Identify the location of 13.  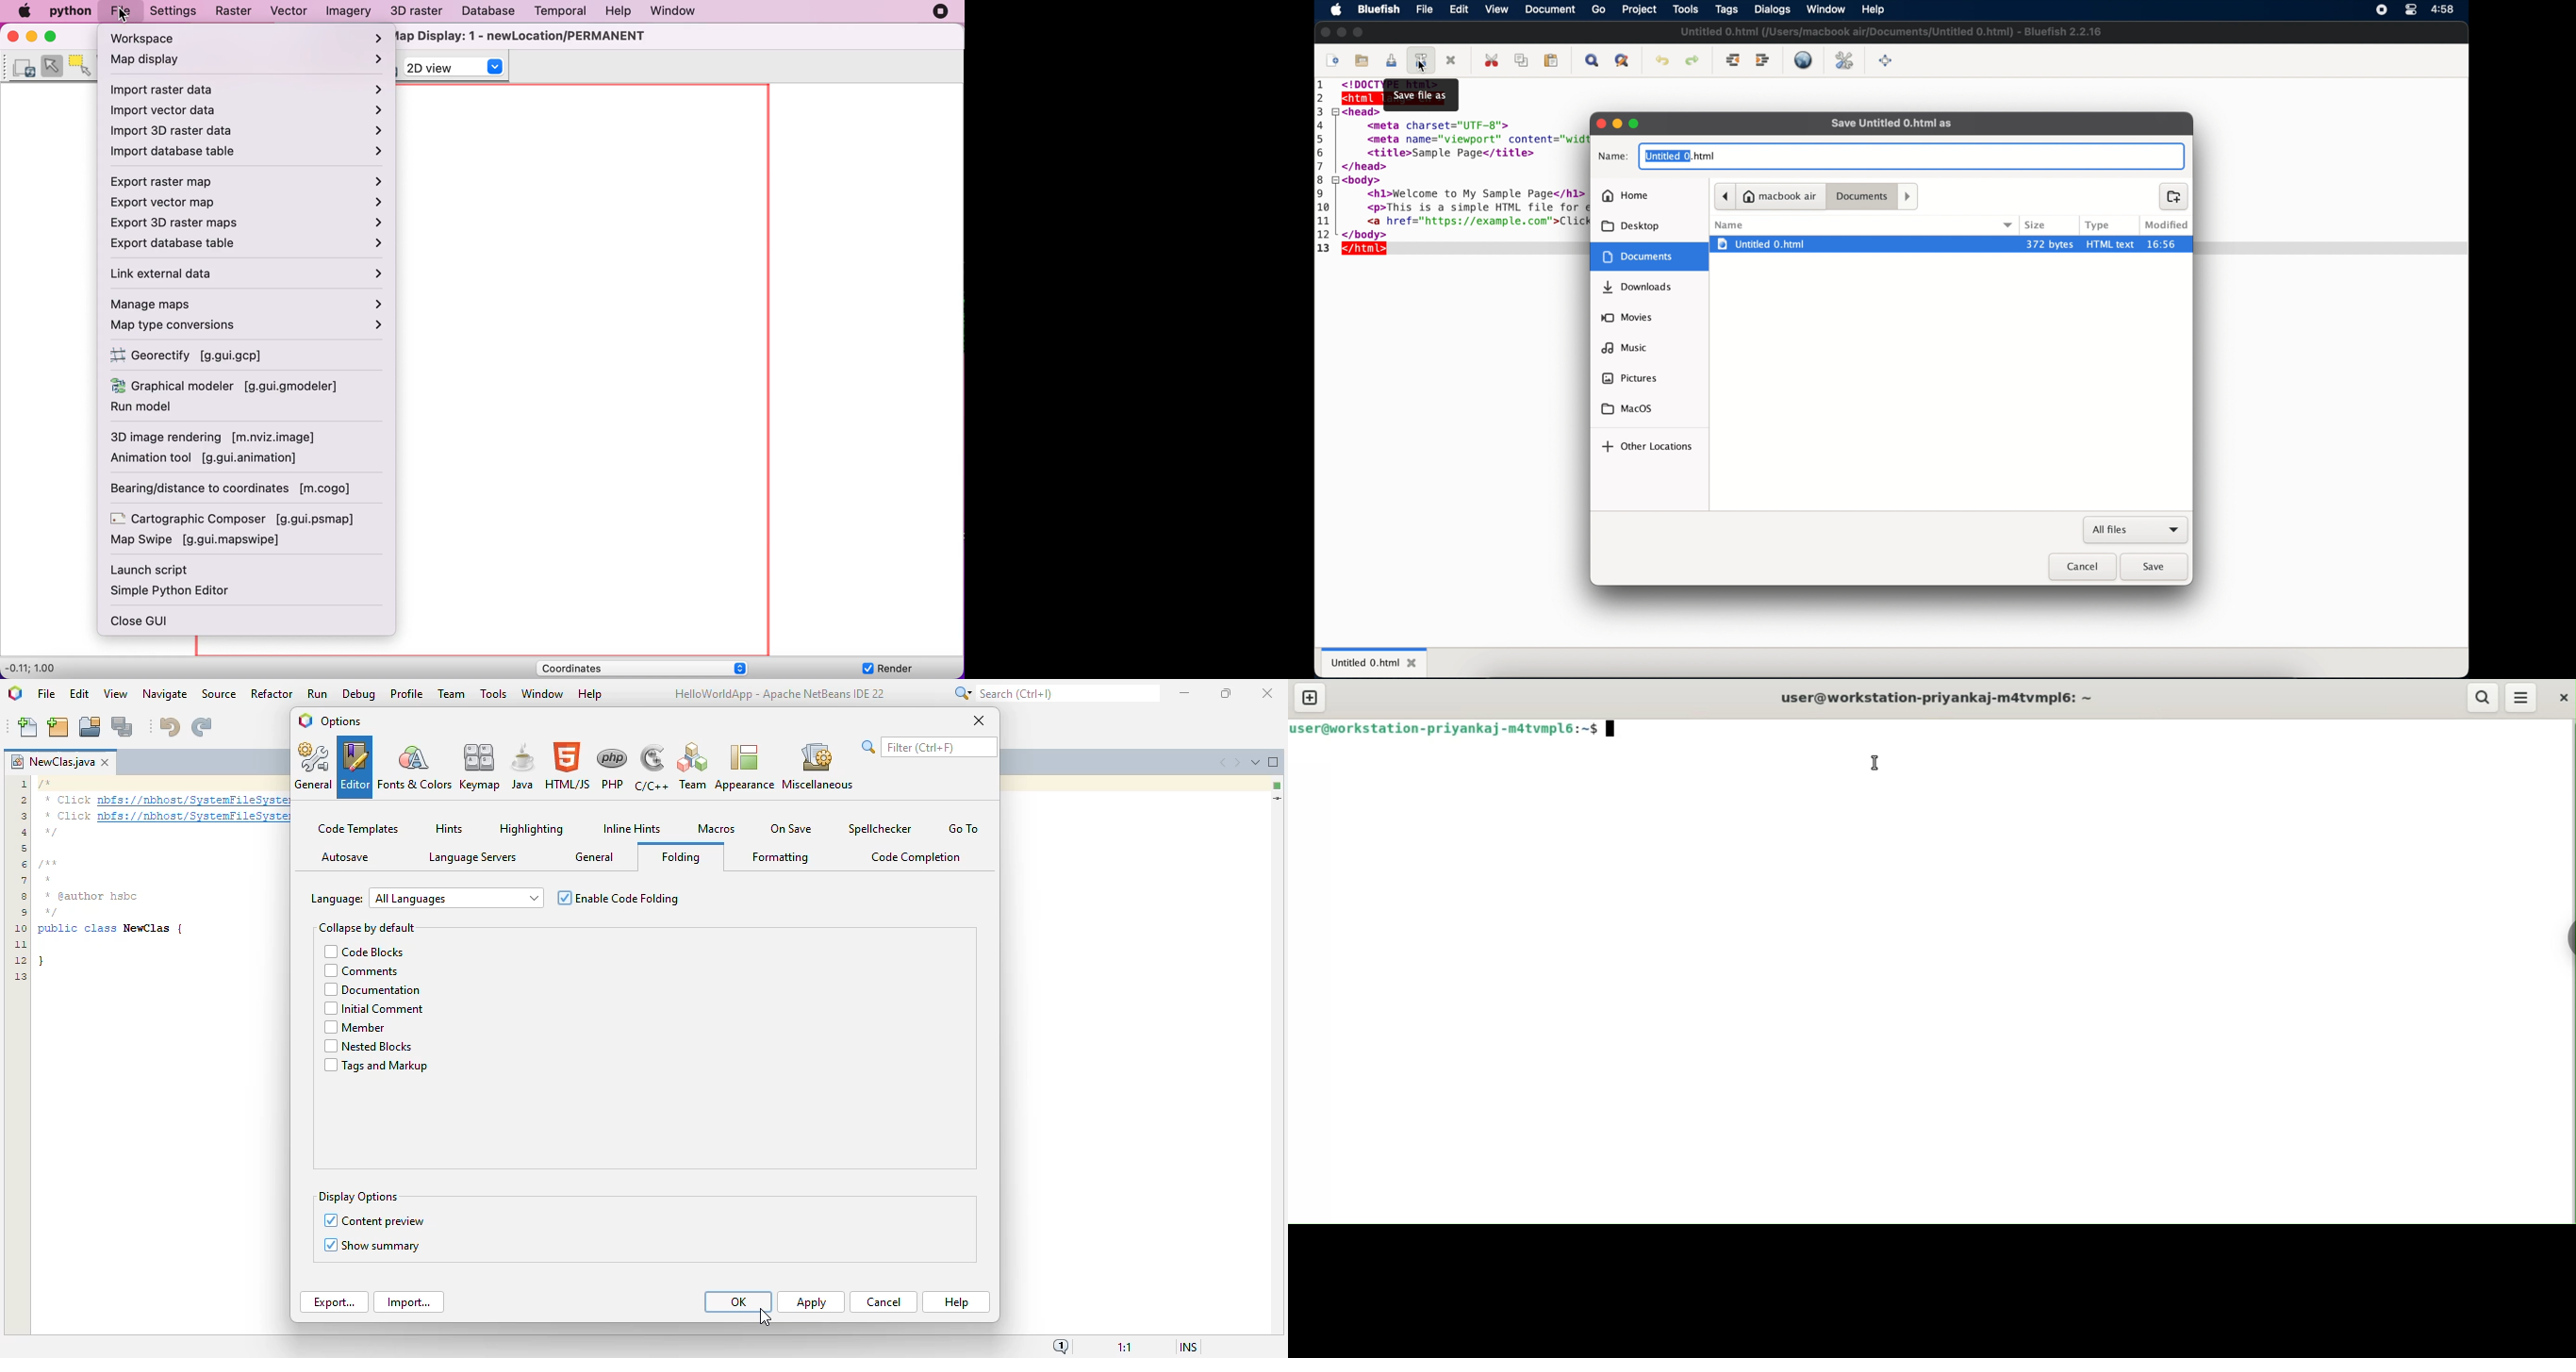
(1323, 249).